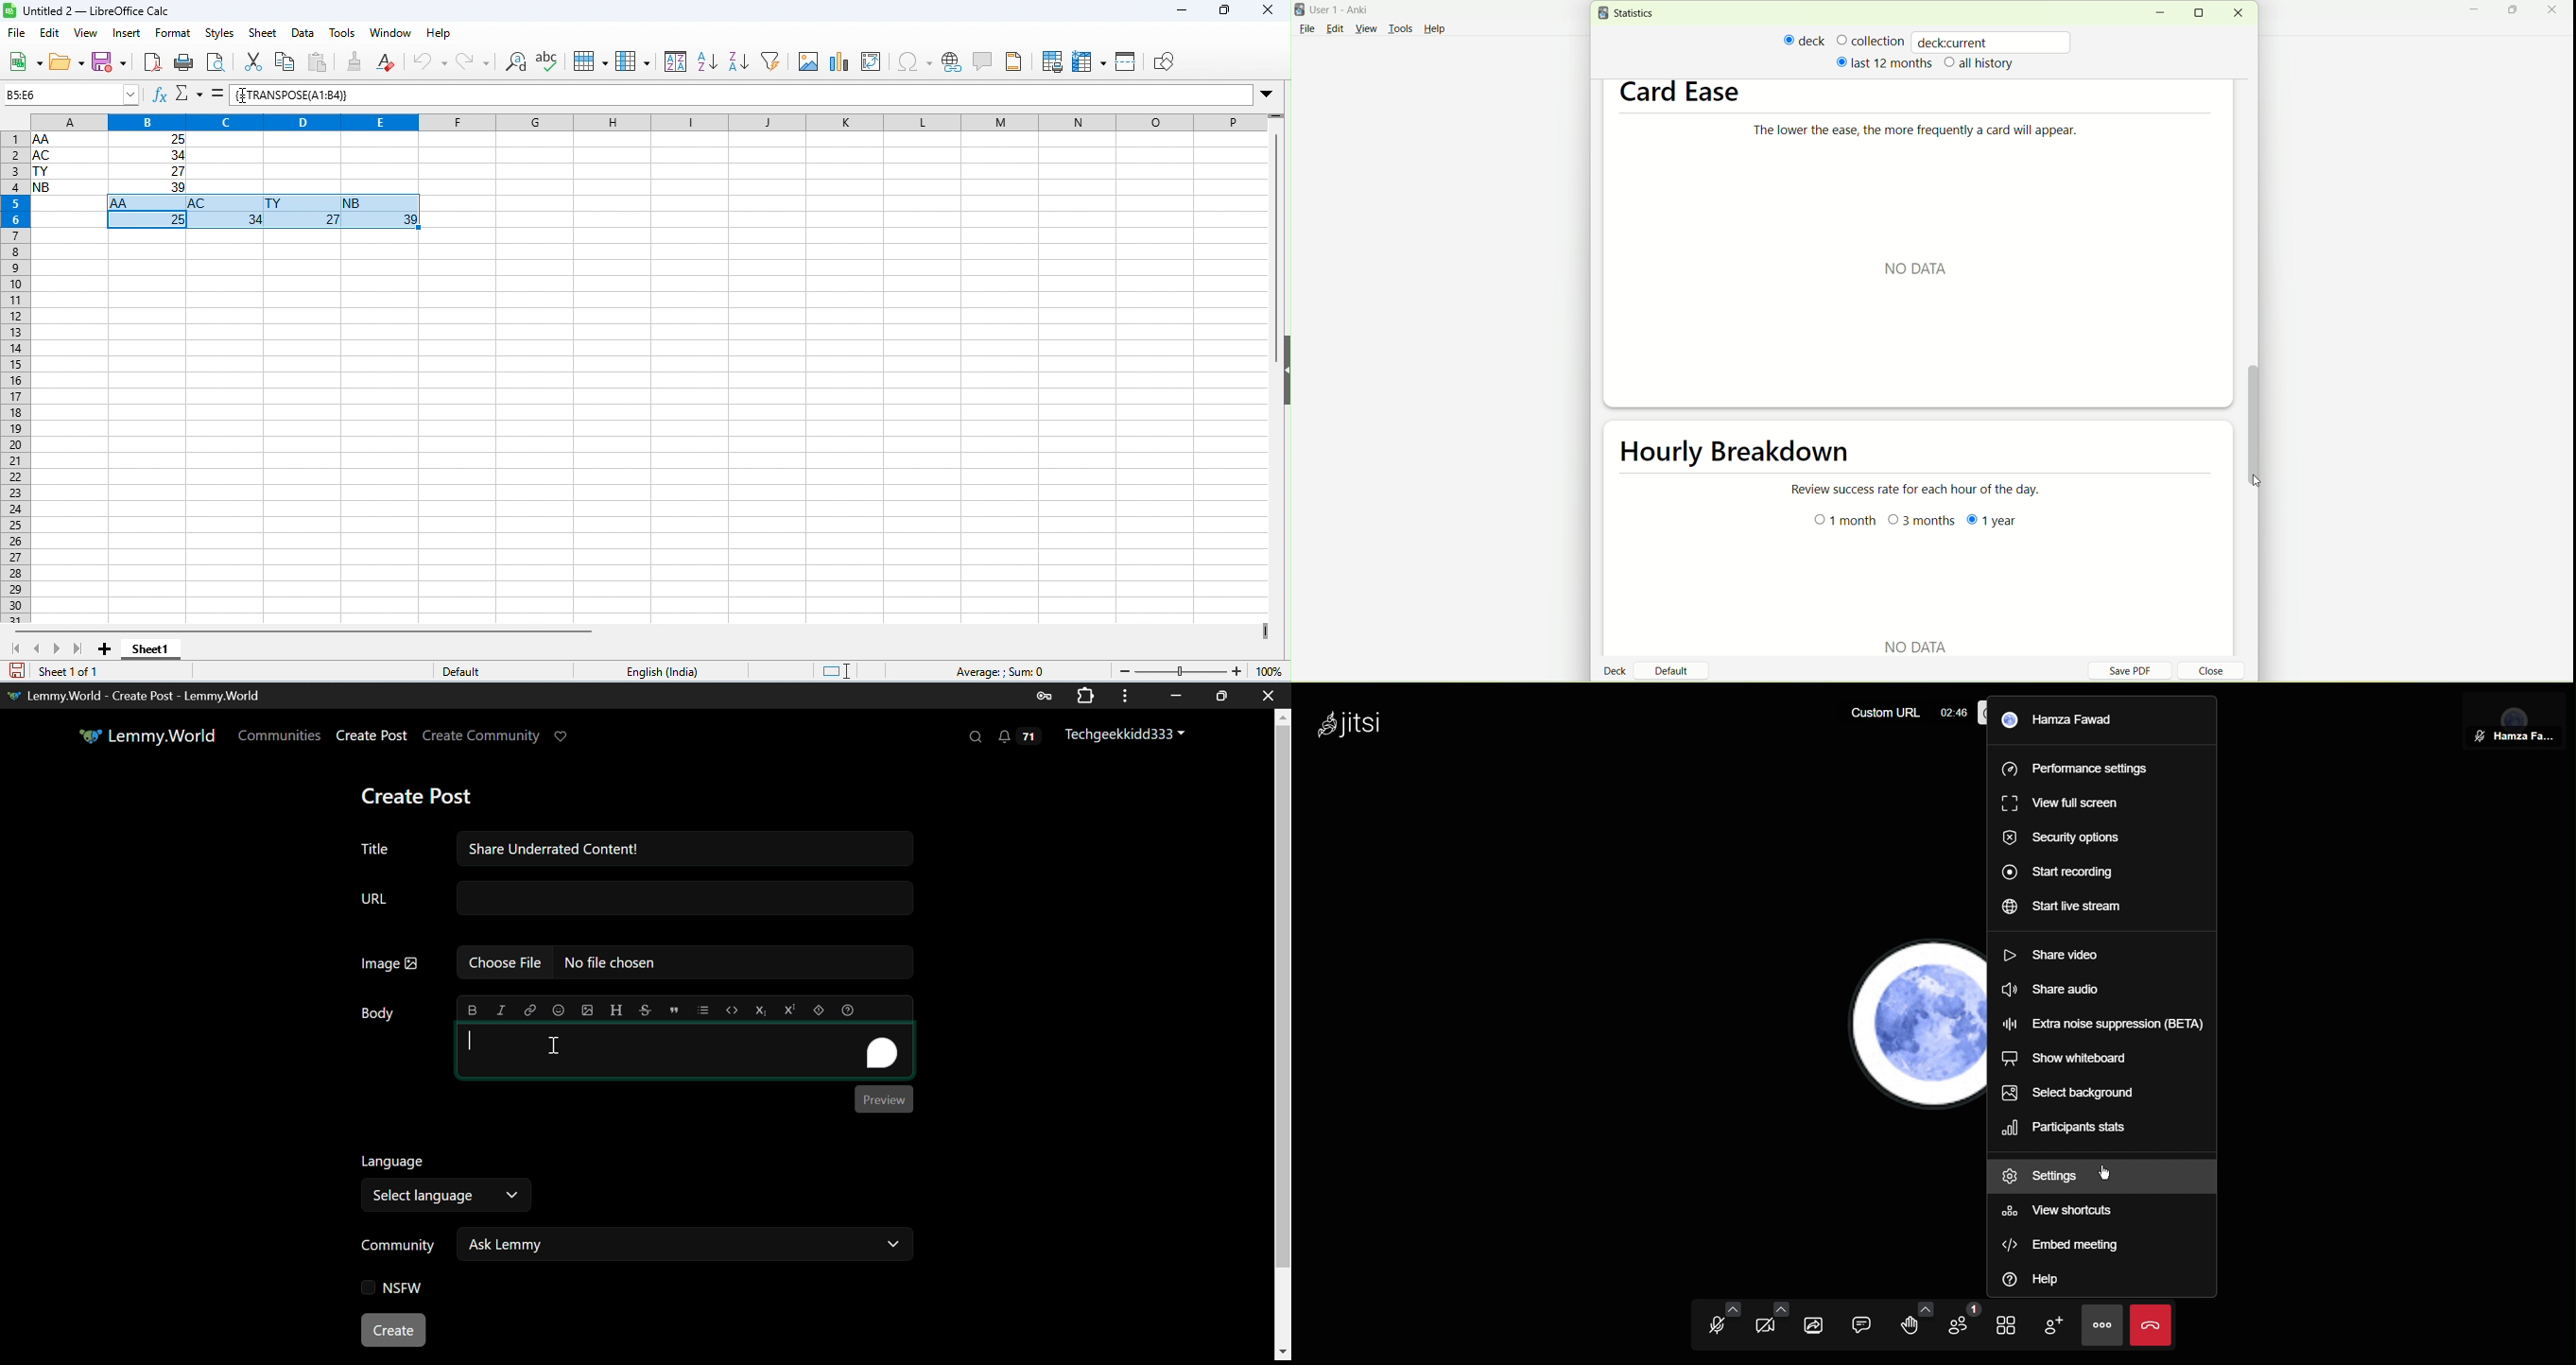 This screenshot has width=2576, height=1372. I want to click on drop down, so click(1268, 95).